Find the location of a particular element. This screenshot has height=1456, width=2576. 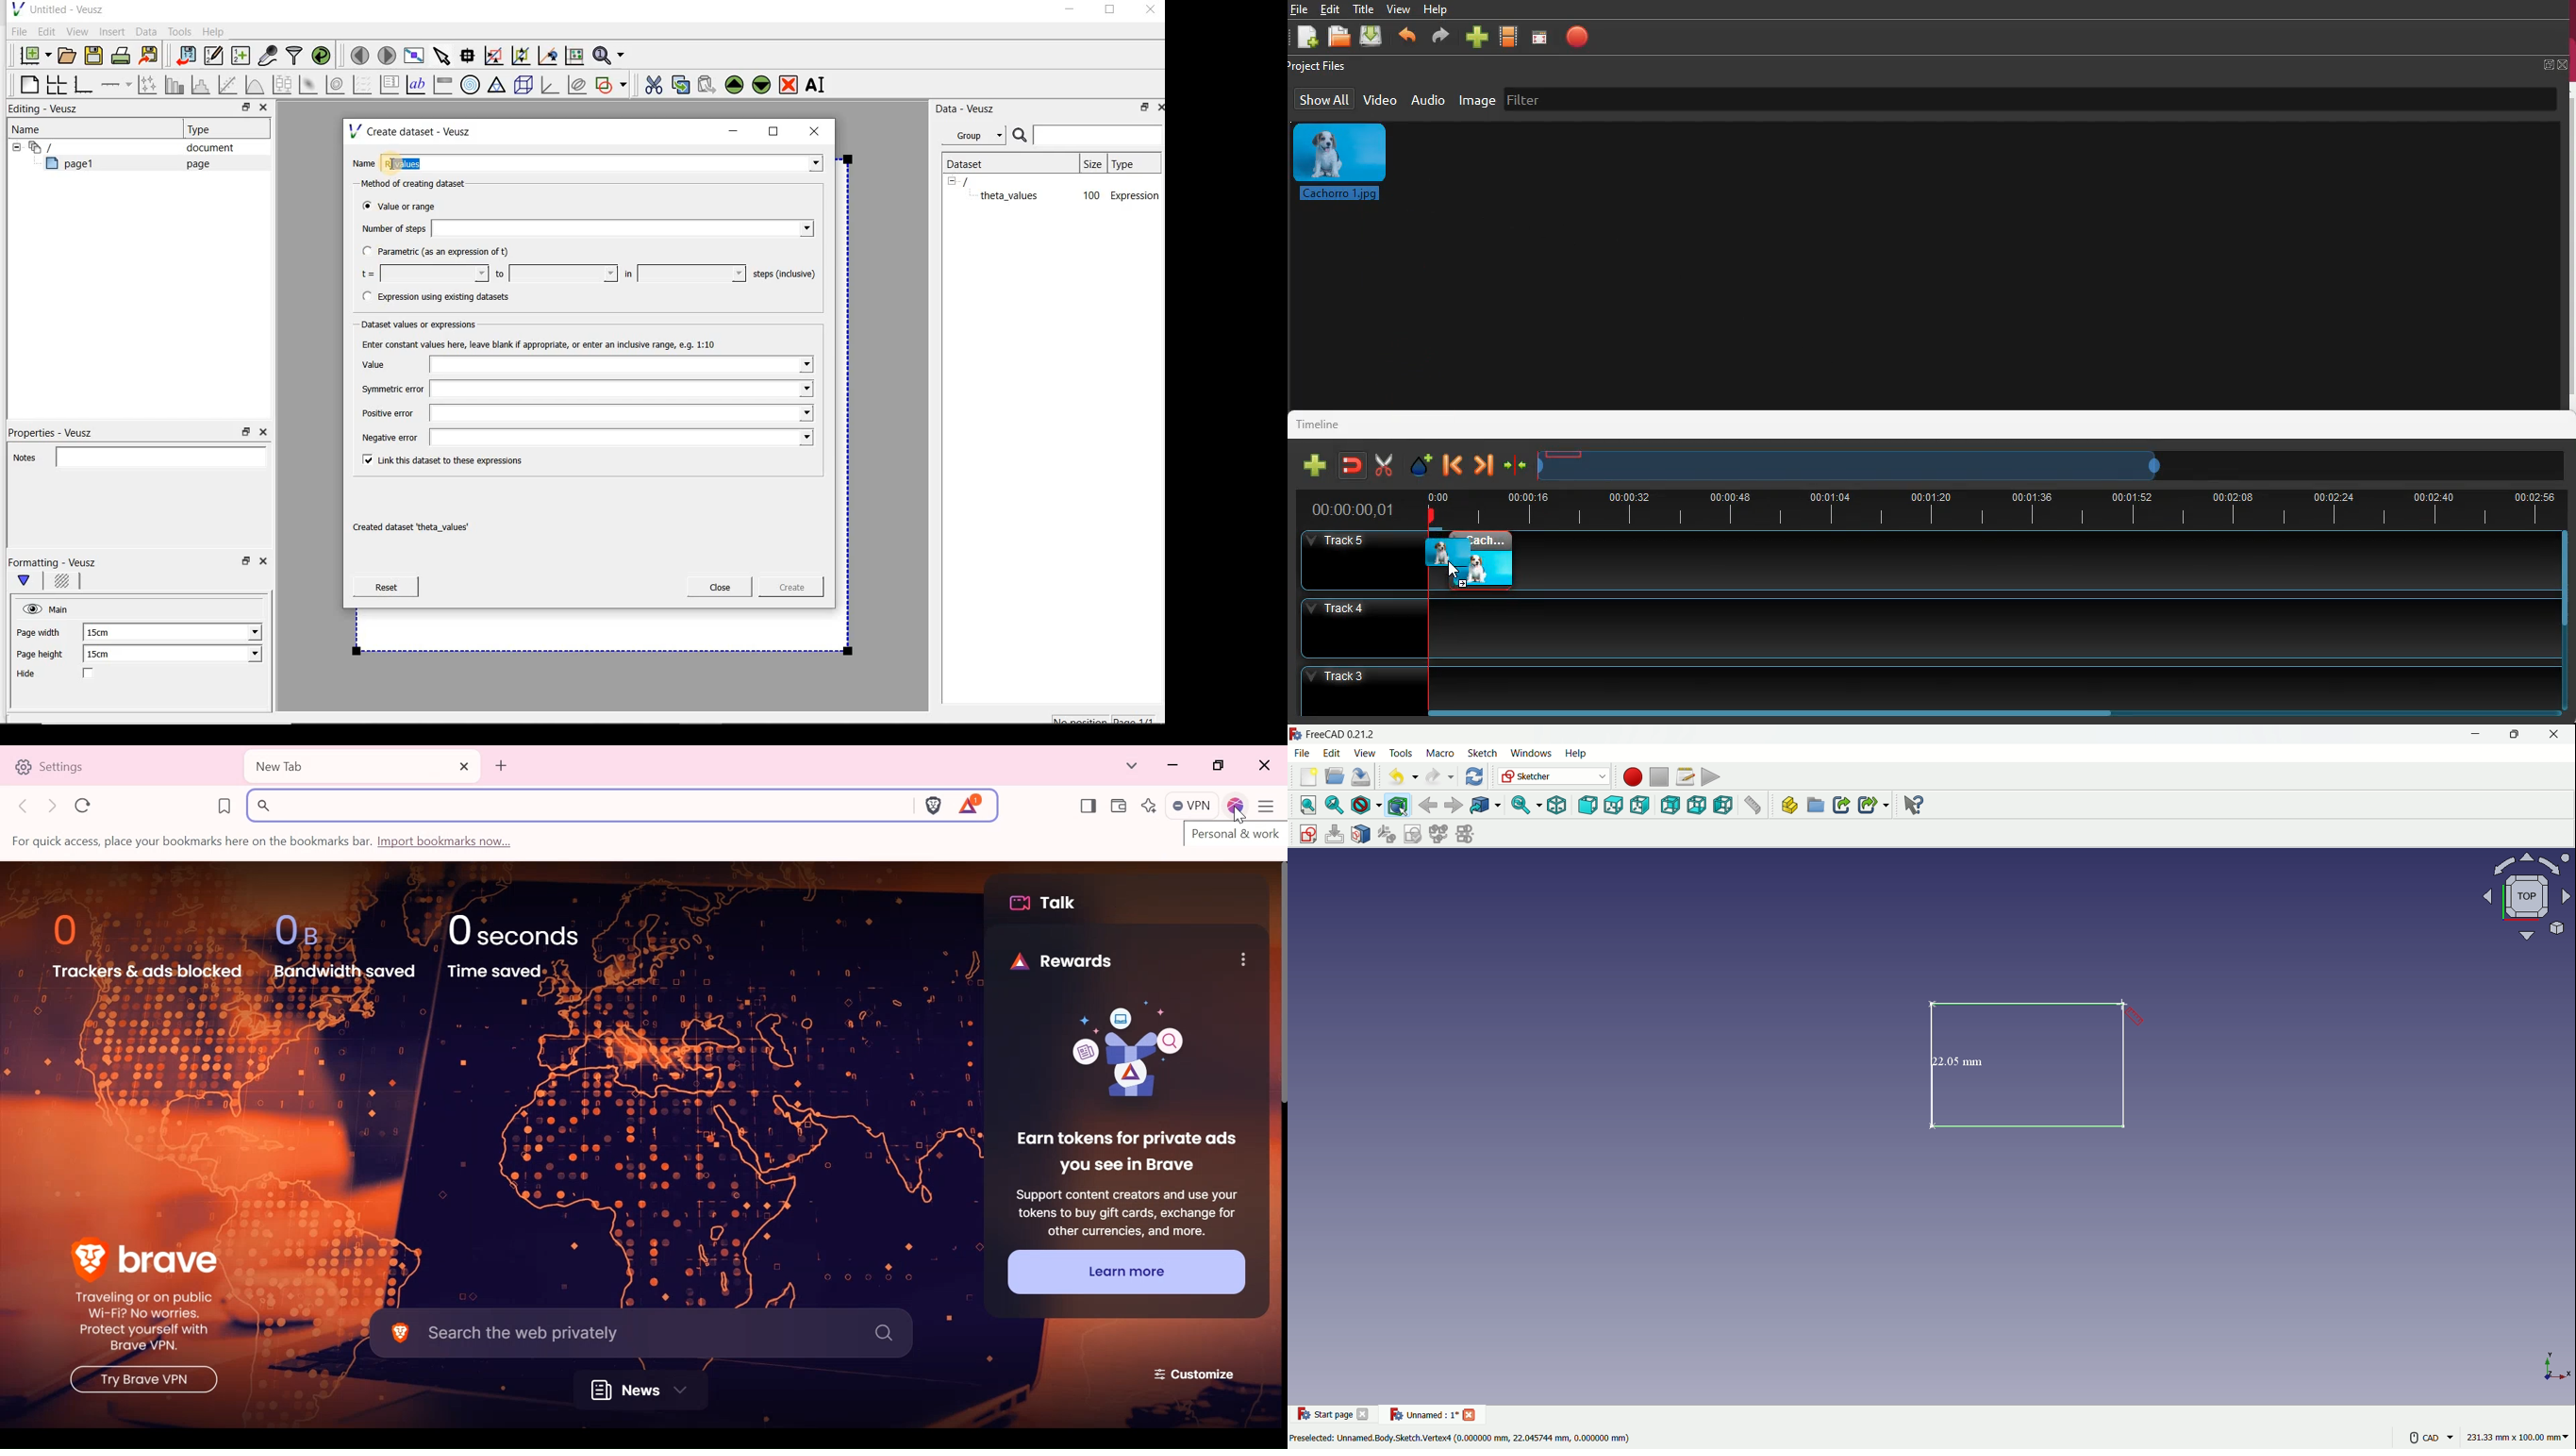

Leo AI is located at coordinates (1148, 806).